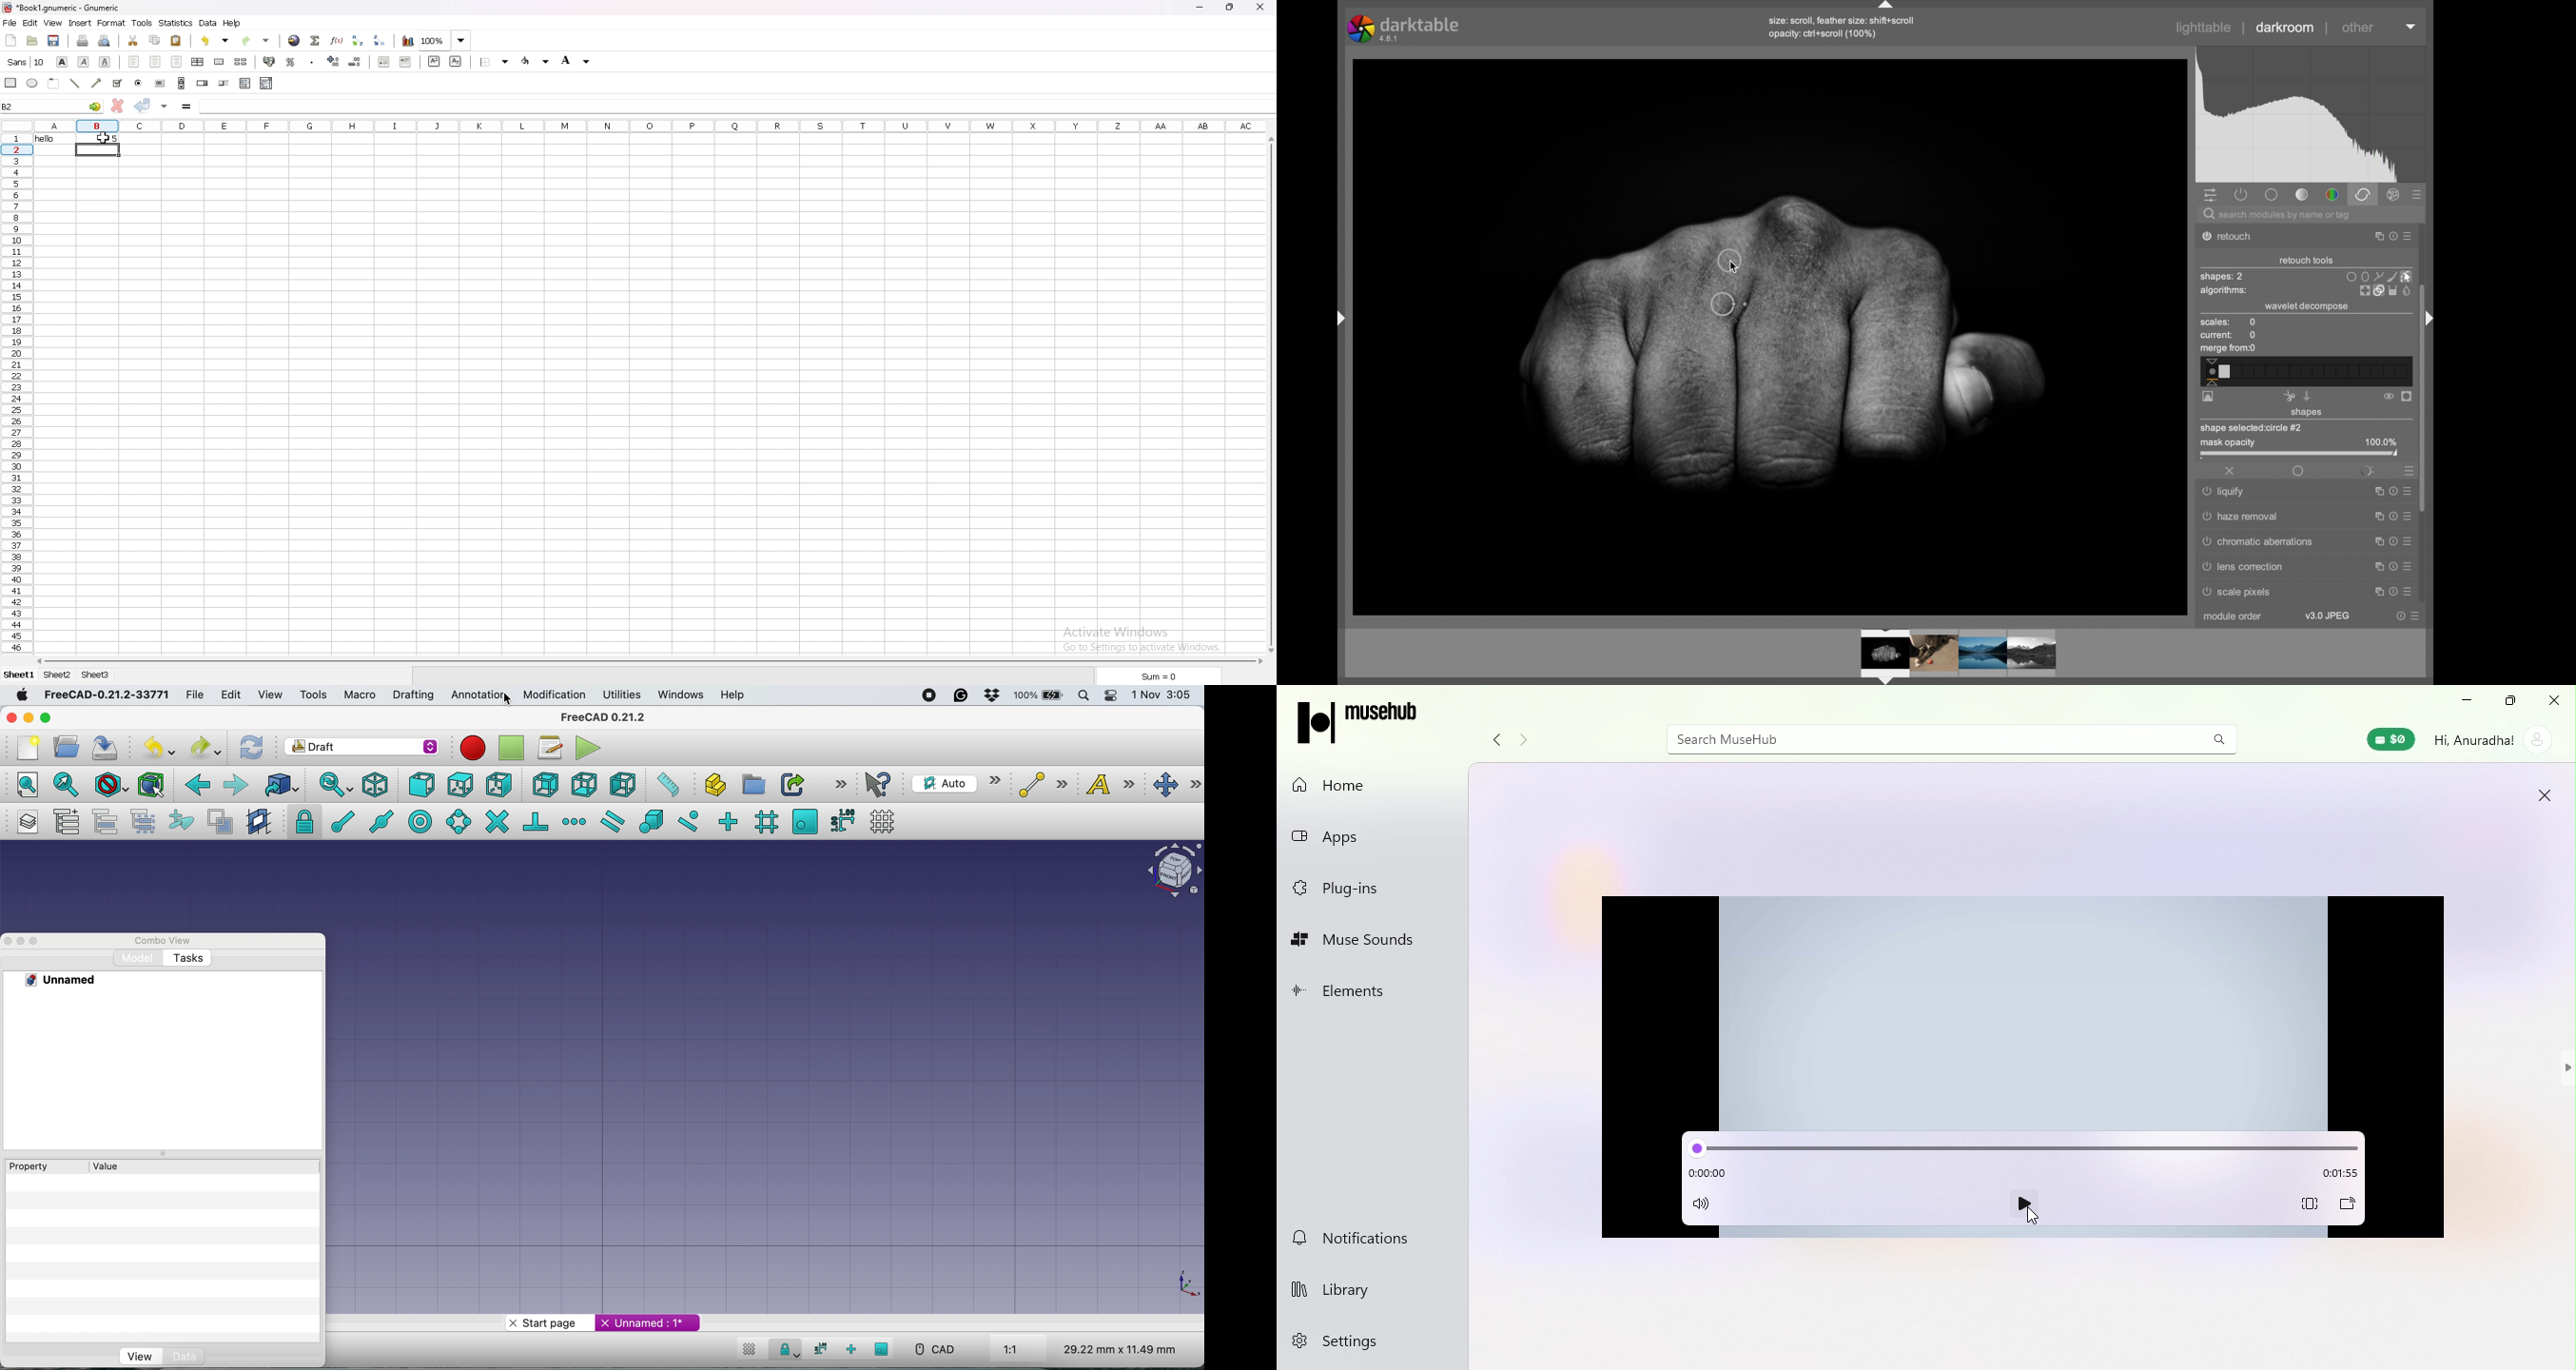 This screenshot has height=1372, width=2576. Describe the element at coordinates (25, 62) in the screenshot. I see `change font` at that location.